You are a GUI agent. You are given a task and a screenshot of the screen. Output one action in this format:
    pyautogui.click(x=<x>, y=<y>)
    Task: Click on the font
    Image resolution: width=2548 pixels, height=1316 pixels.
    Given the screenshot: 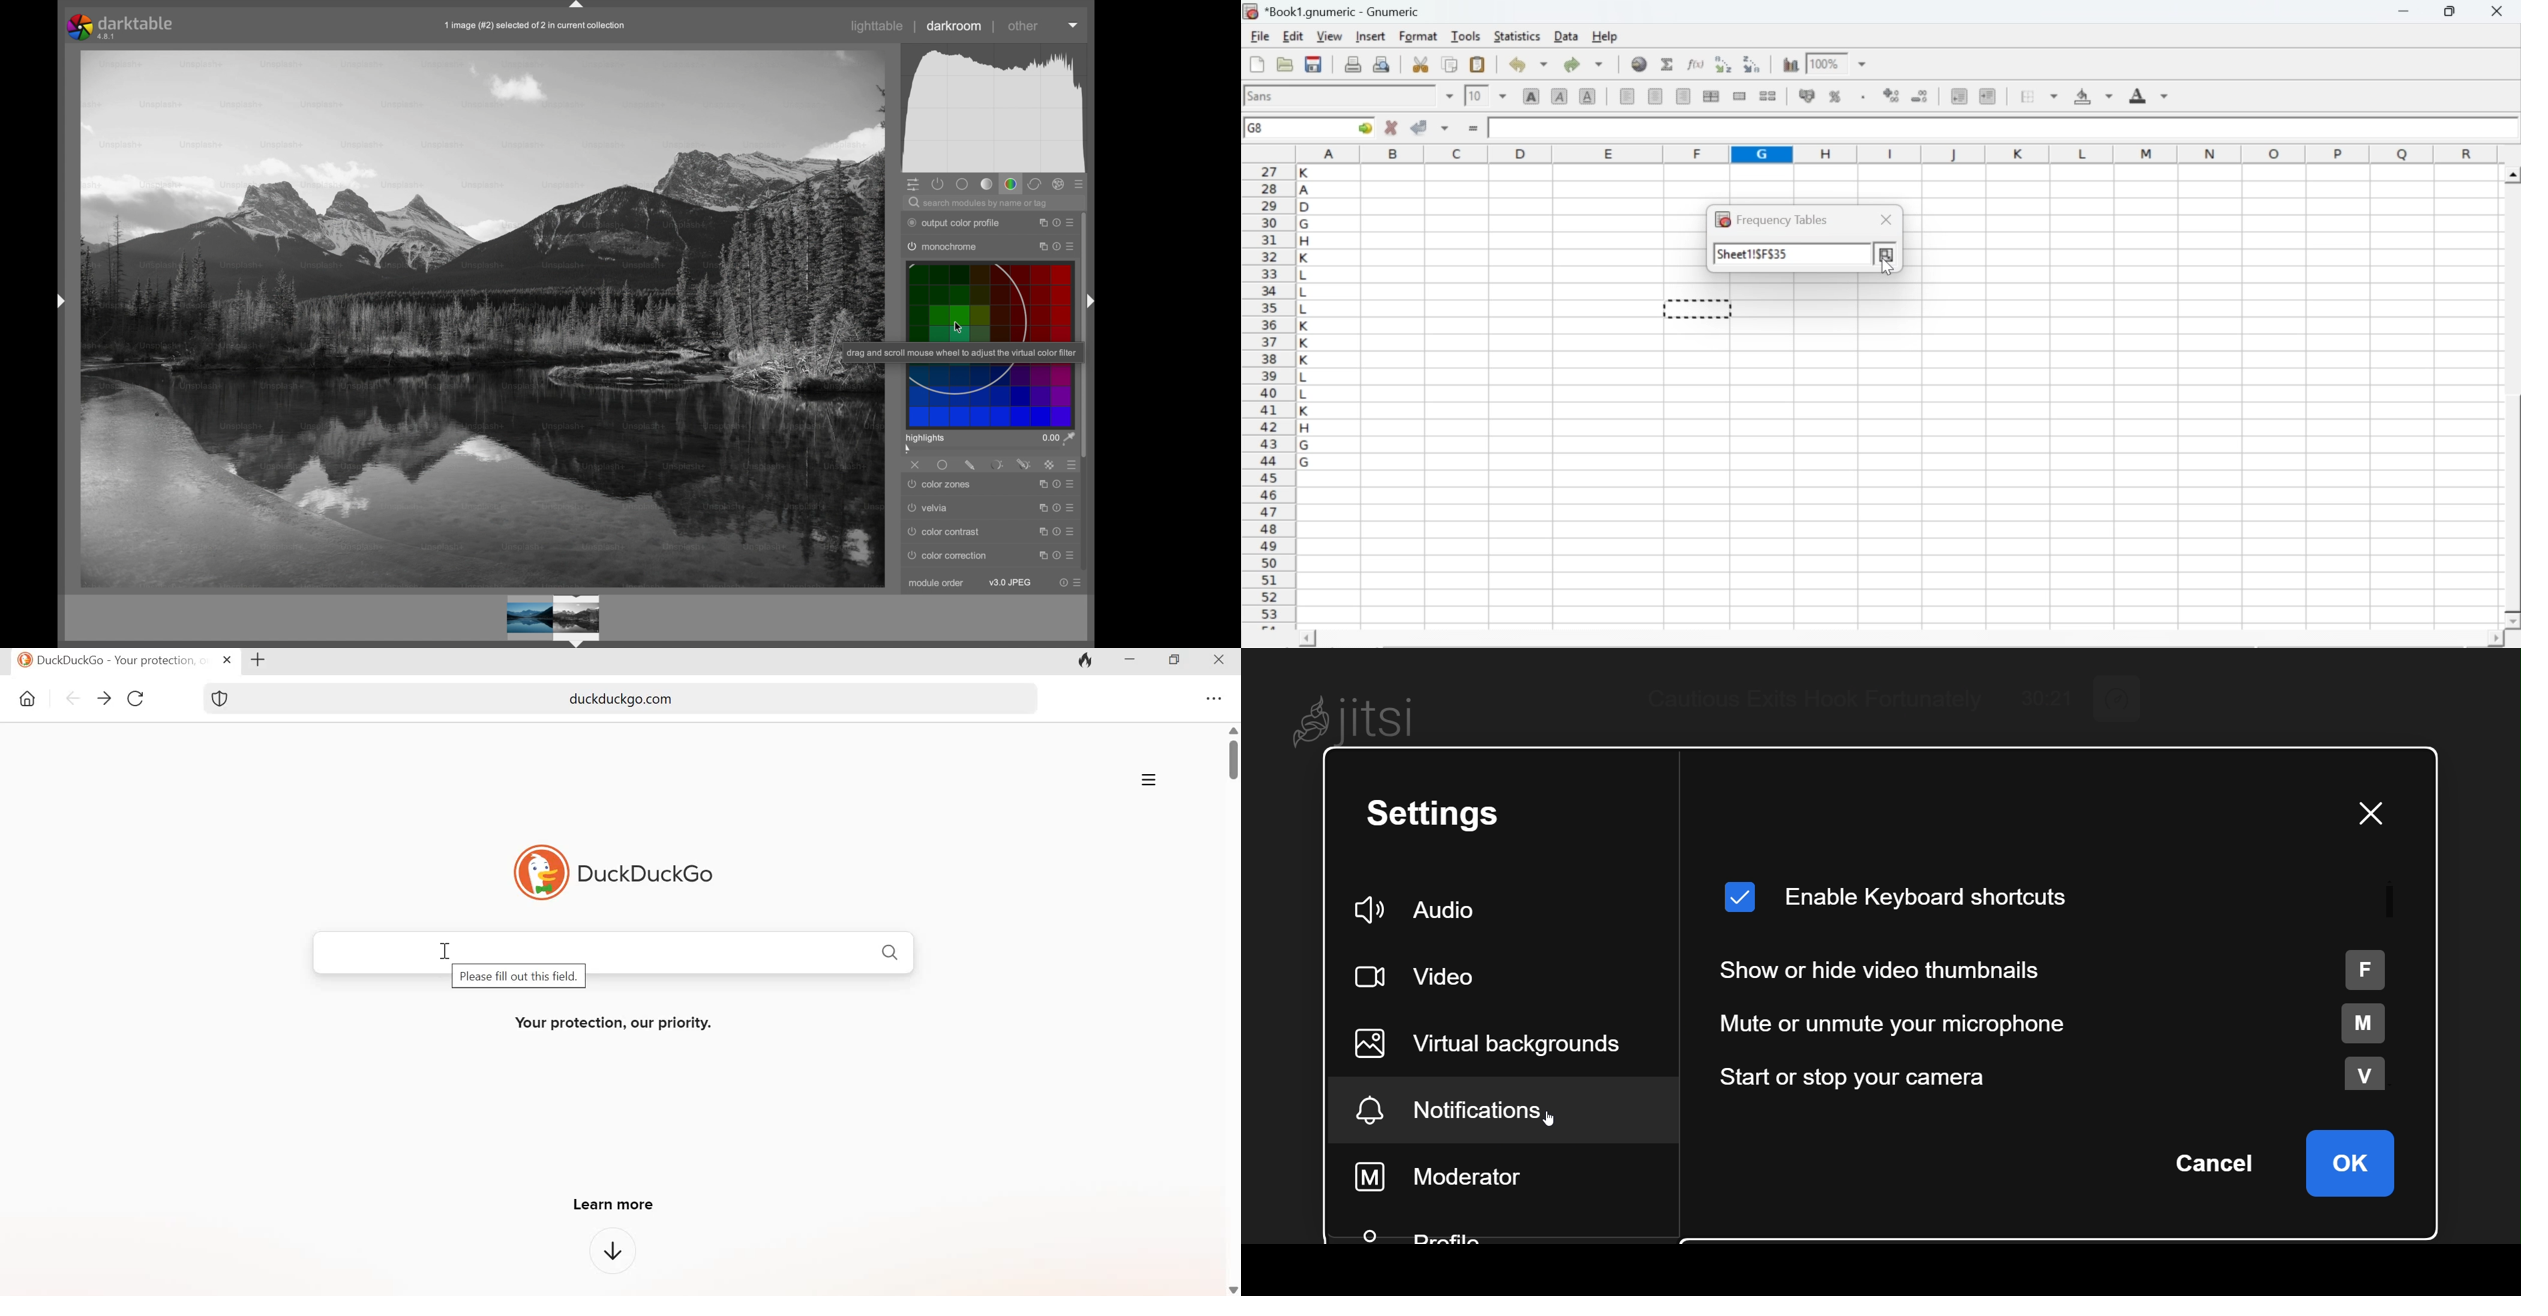 What is the action you would take?
    pyautogui.click(x=1263, y=95)
    